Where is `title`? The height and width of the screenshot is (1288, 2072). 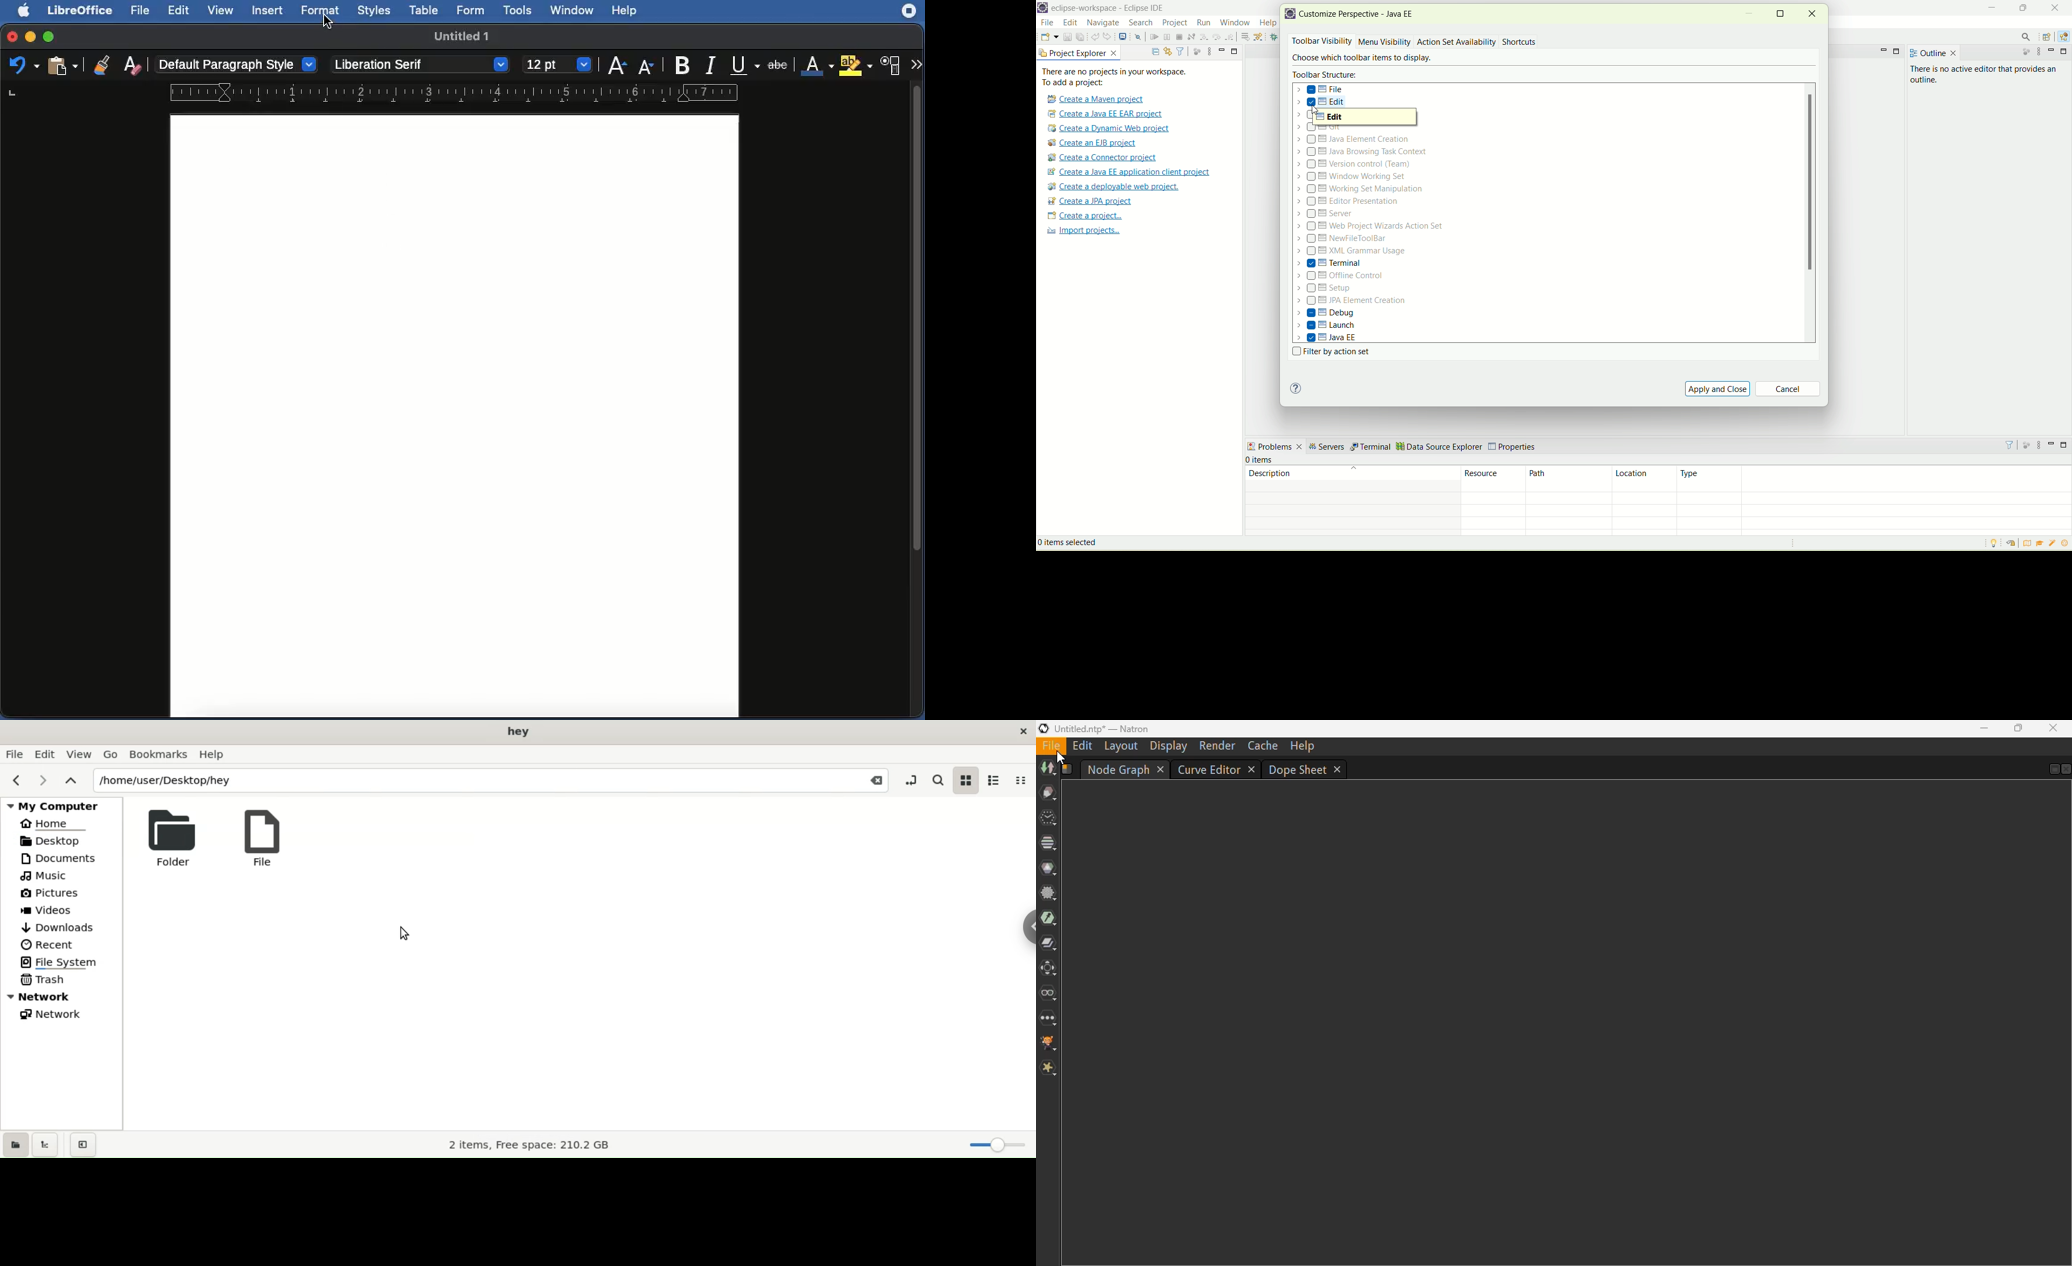
title is located at coordinates (1103, 729).